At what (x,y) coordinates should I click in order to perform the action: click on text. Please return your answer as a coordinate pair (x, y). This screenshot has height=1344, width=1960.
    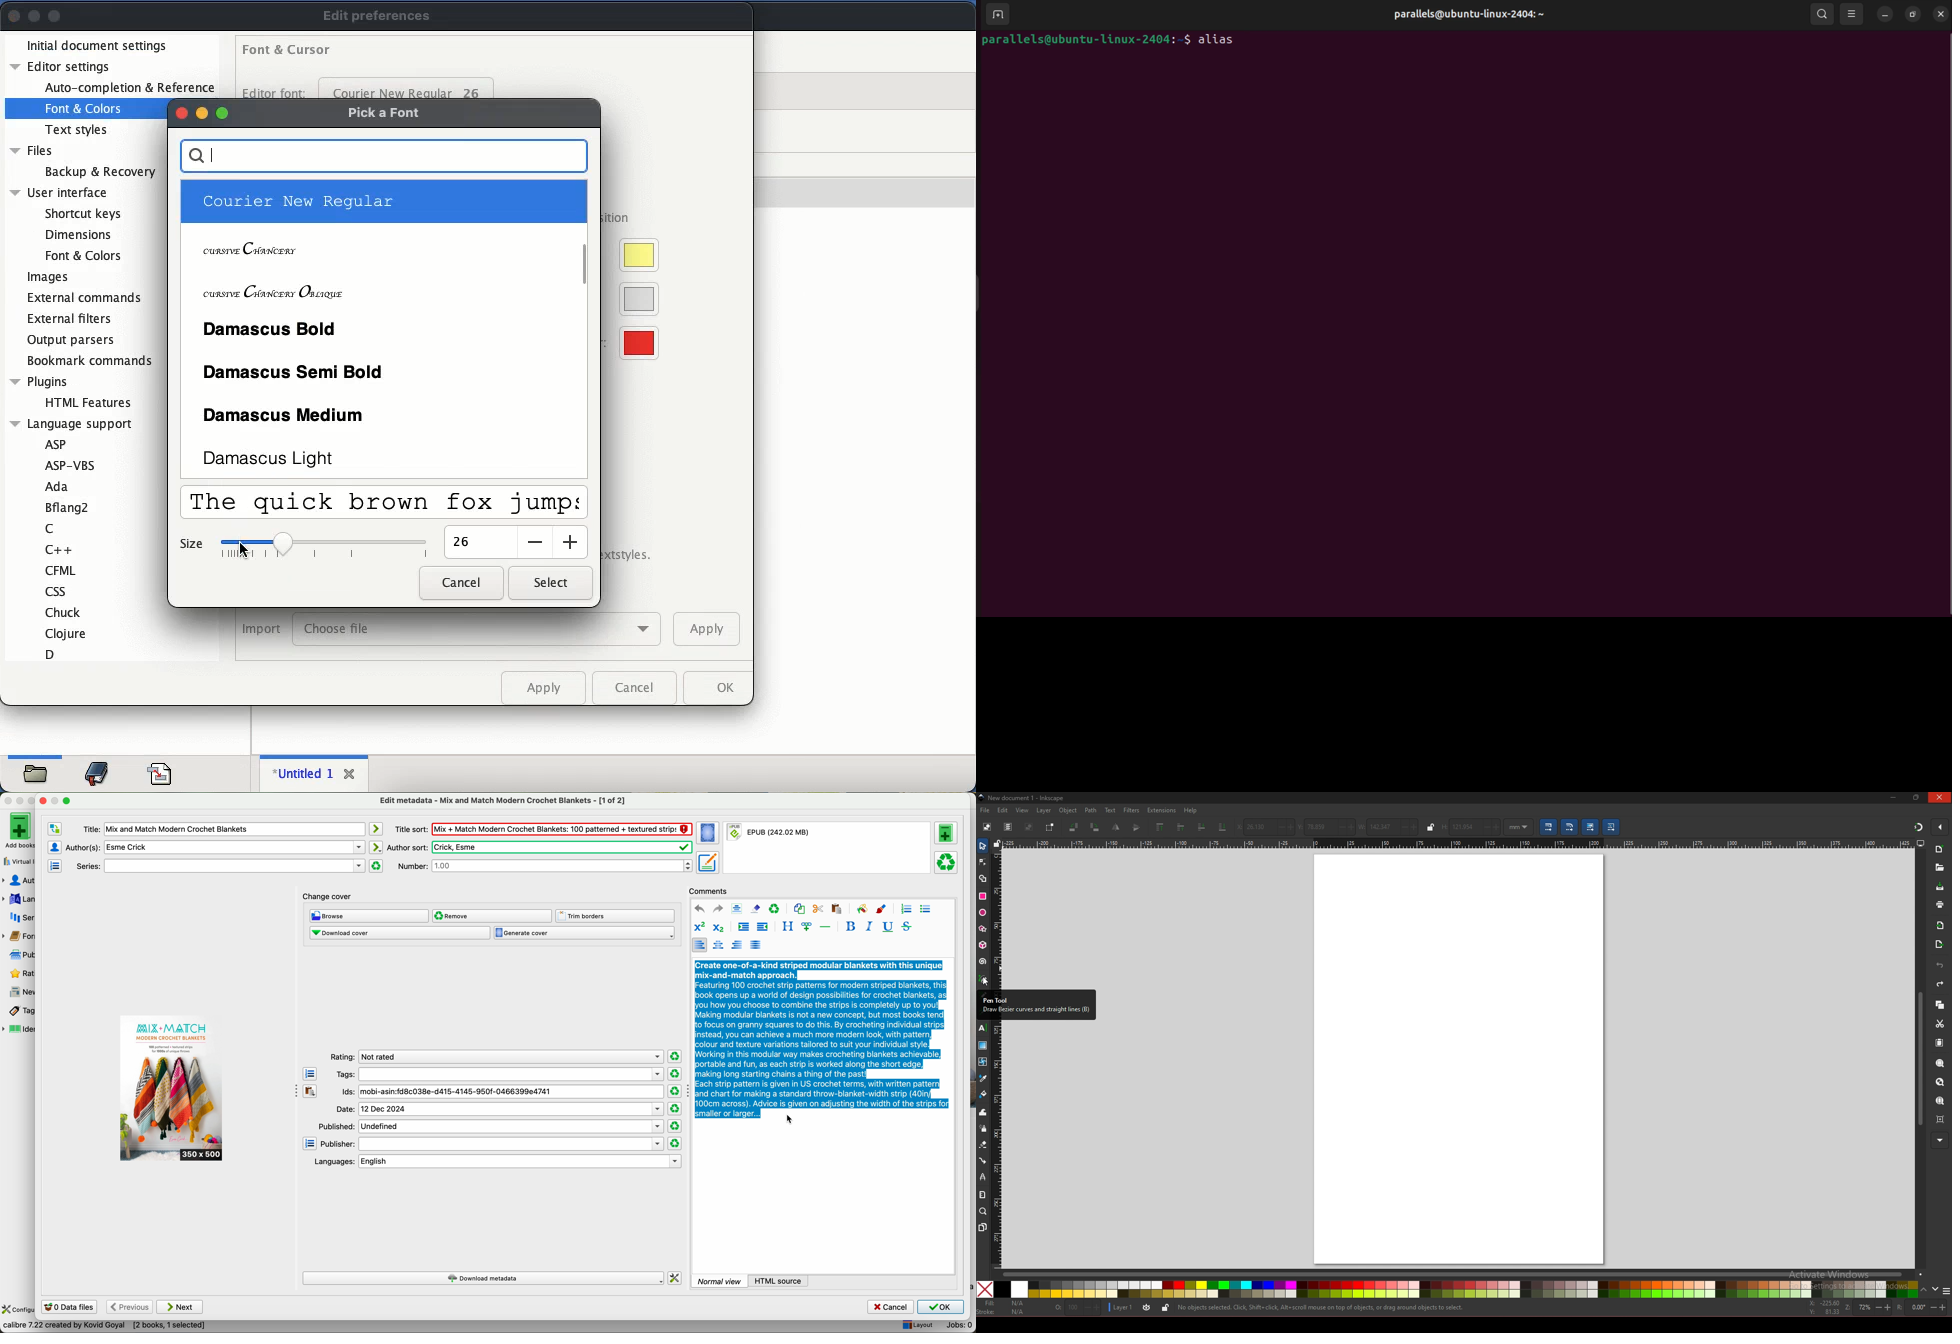
    Looking at the image, I should click on (1110, 810).